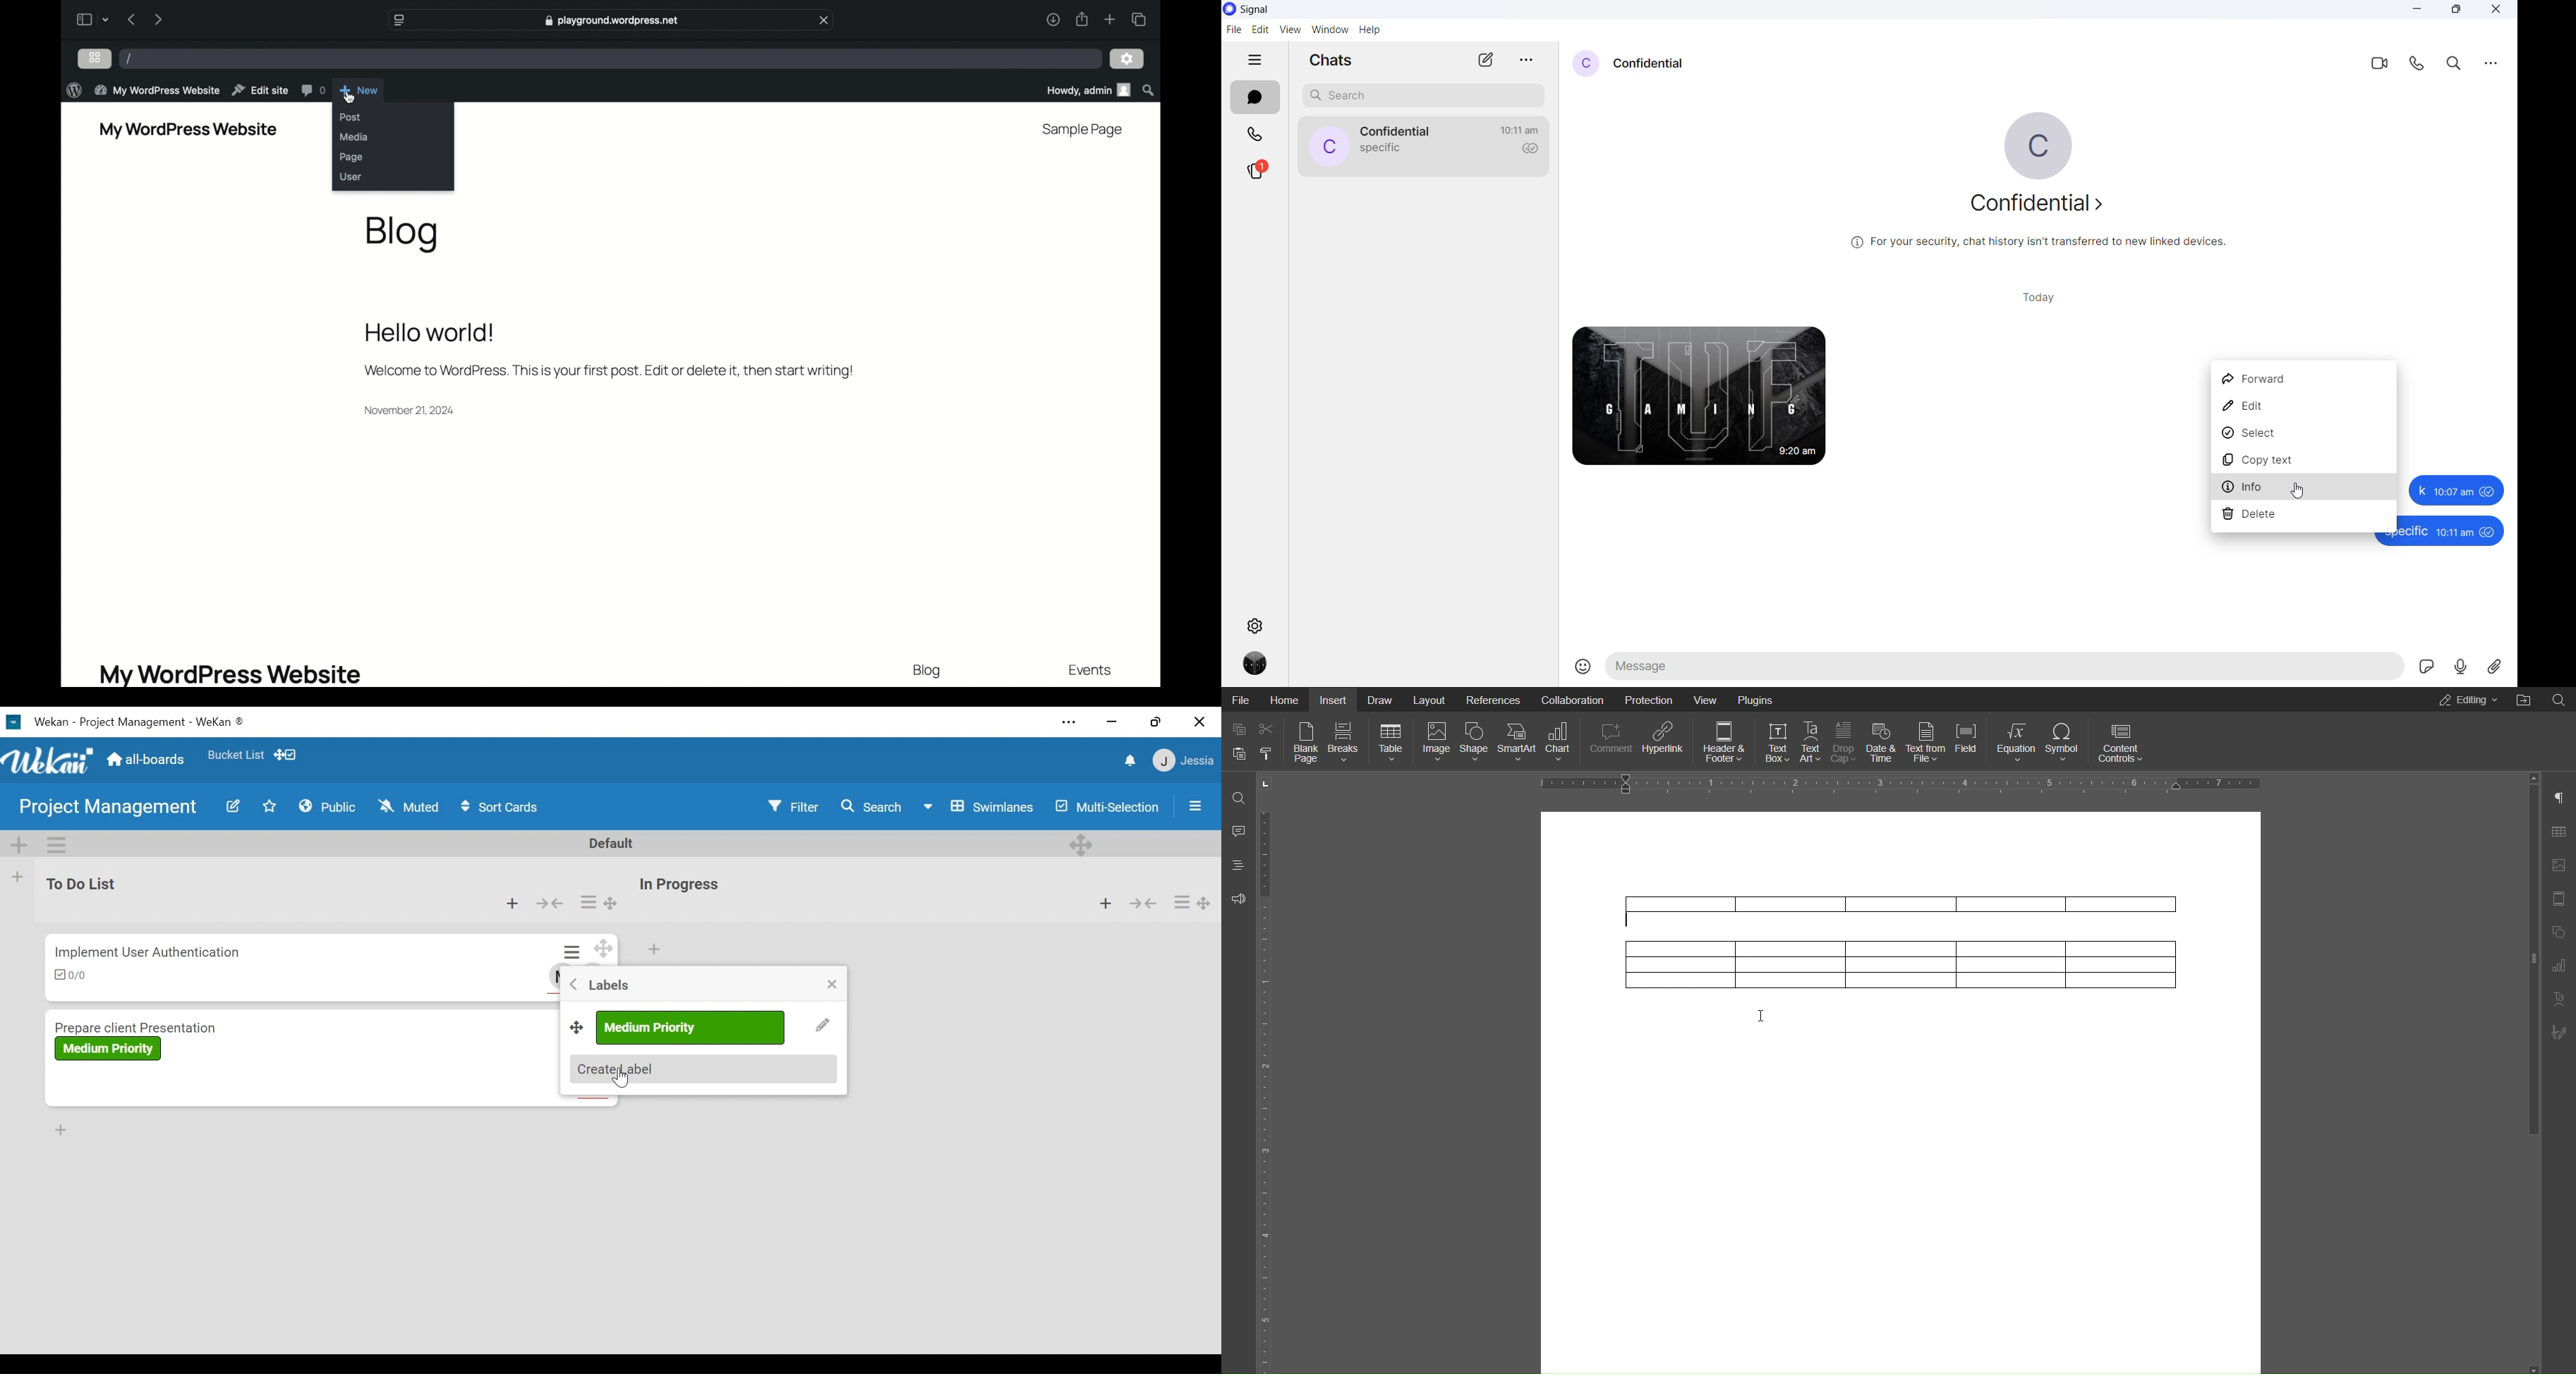  I want to click on Blank Page, so click(1302, 743).